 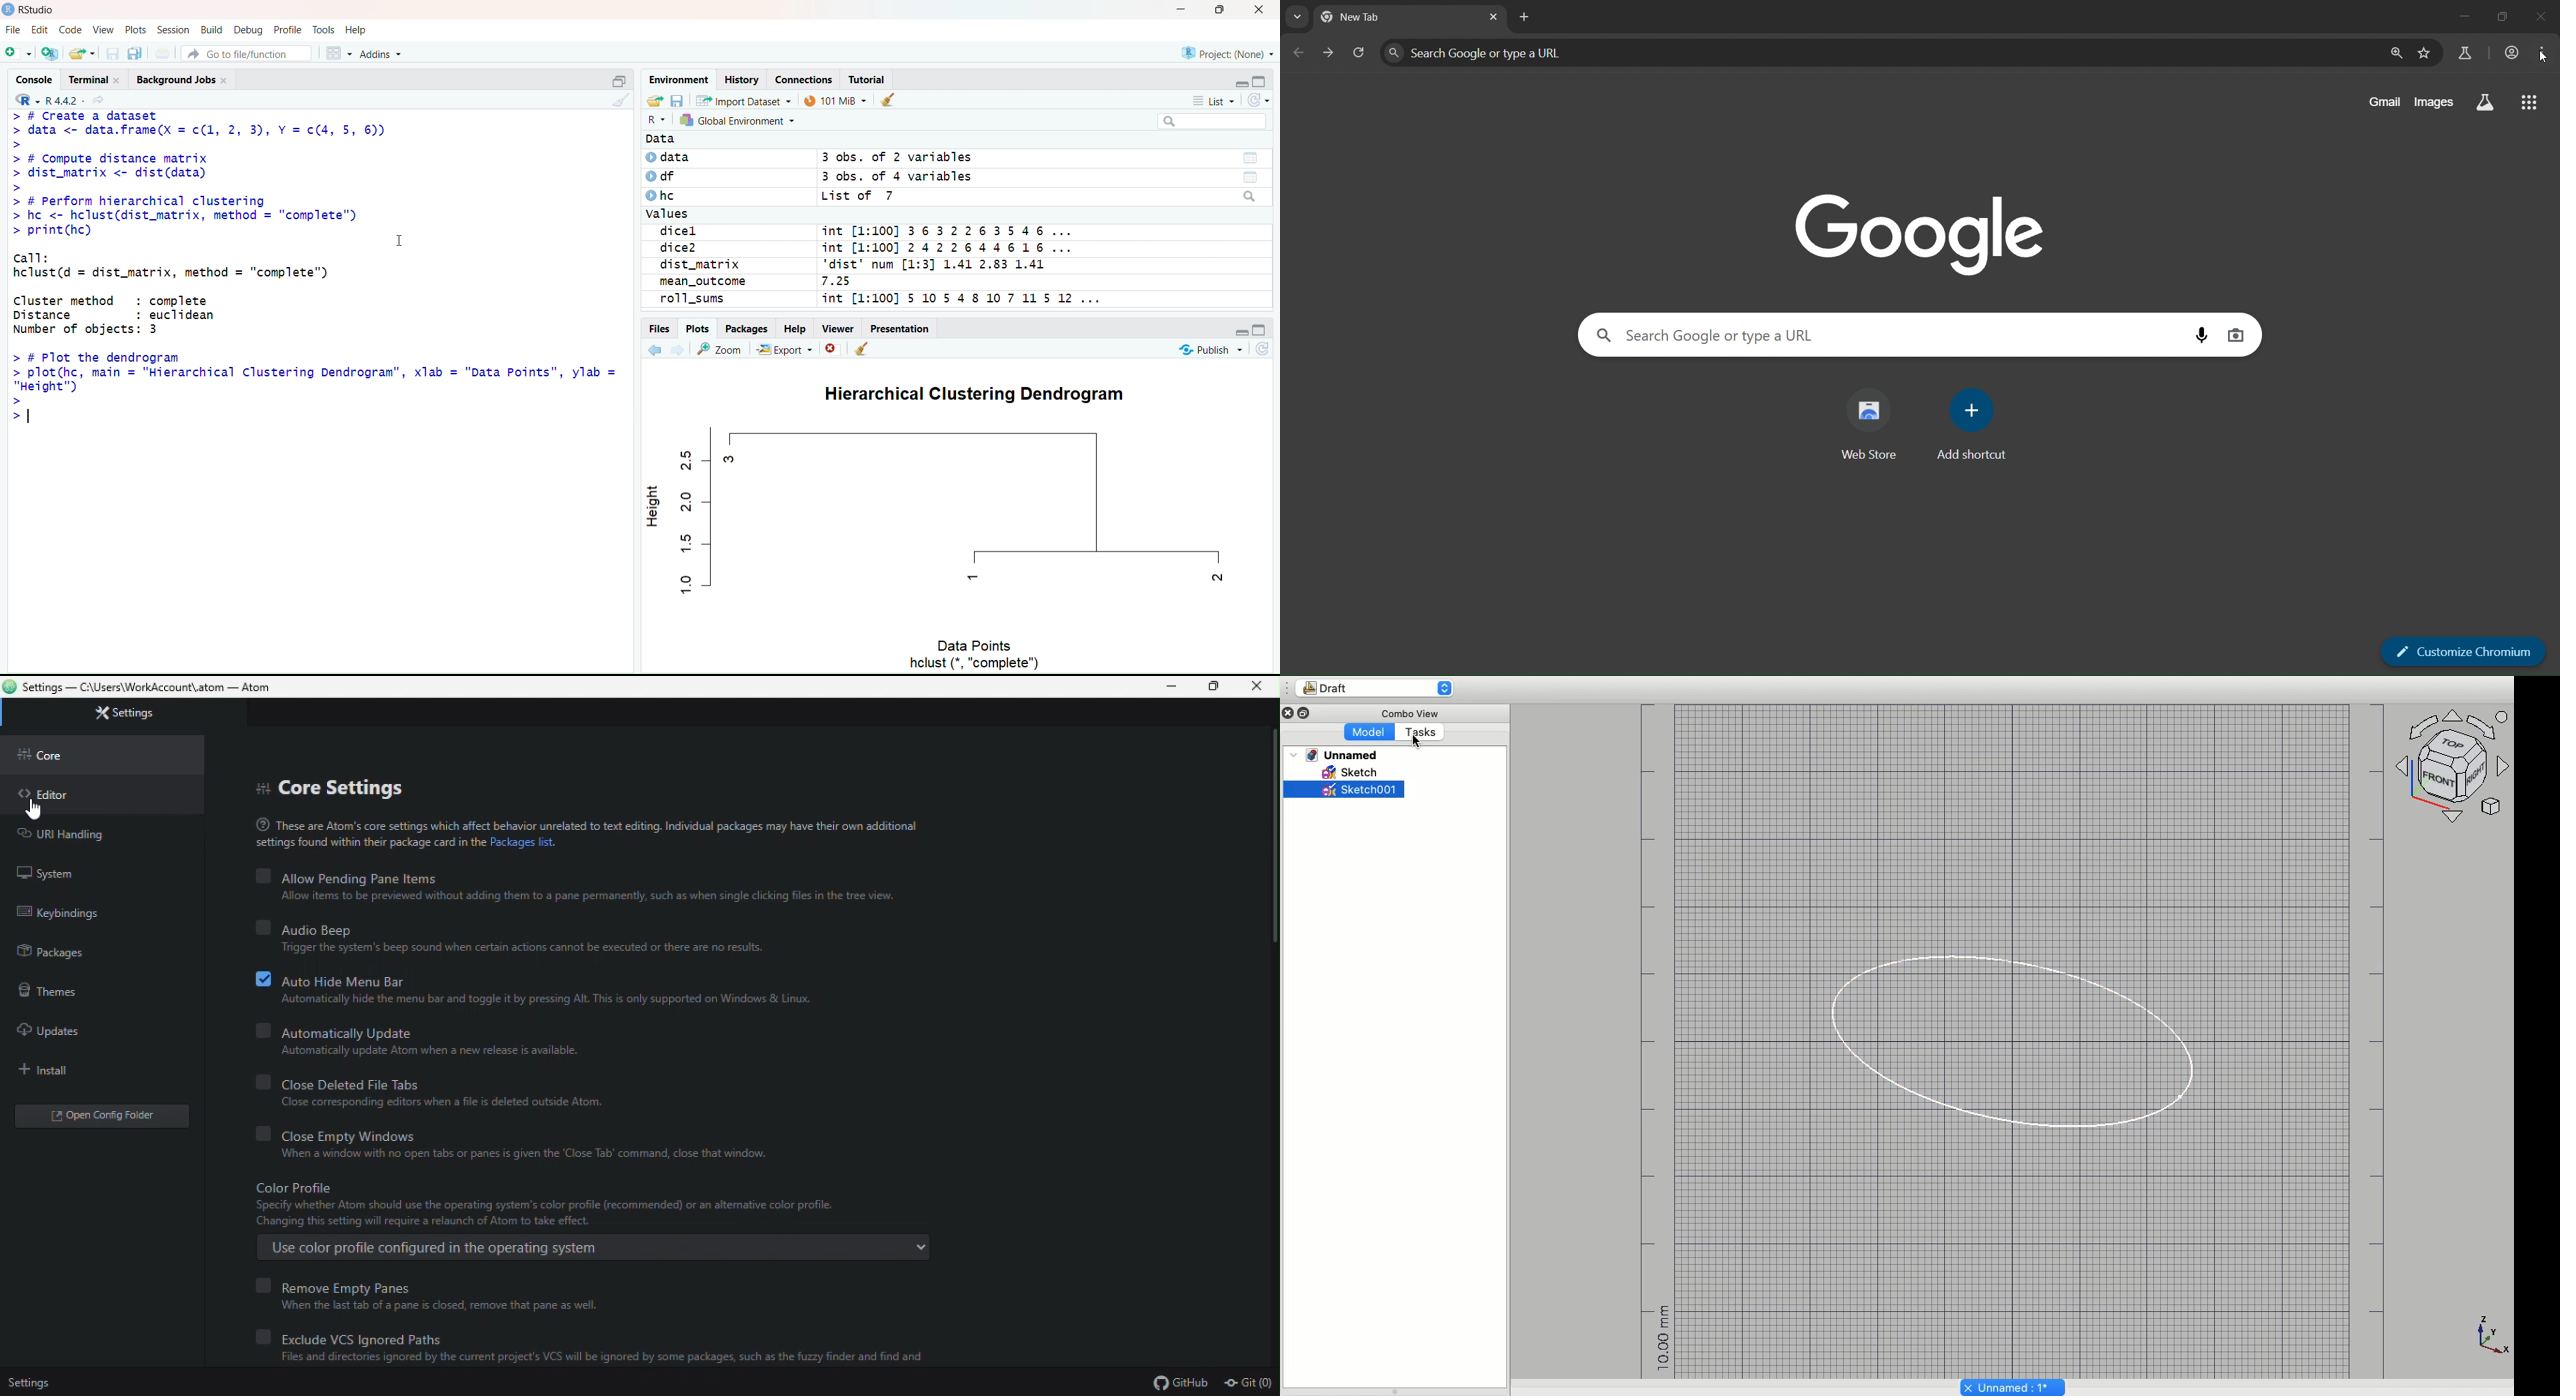 What do you see at coordinates (2465, 53) in the screenshot?
I see `search labs` at bounding box center [2465, 53].